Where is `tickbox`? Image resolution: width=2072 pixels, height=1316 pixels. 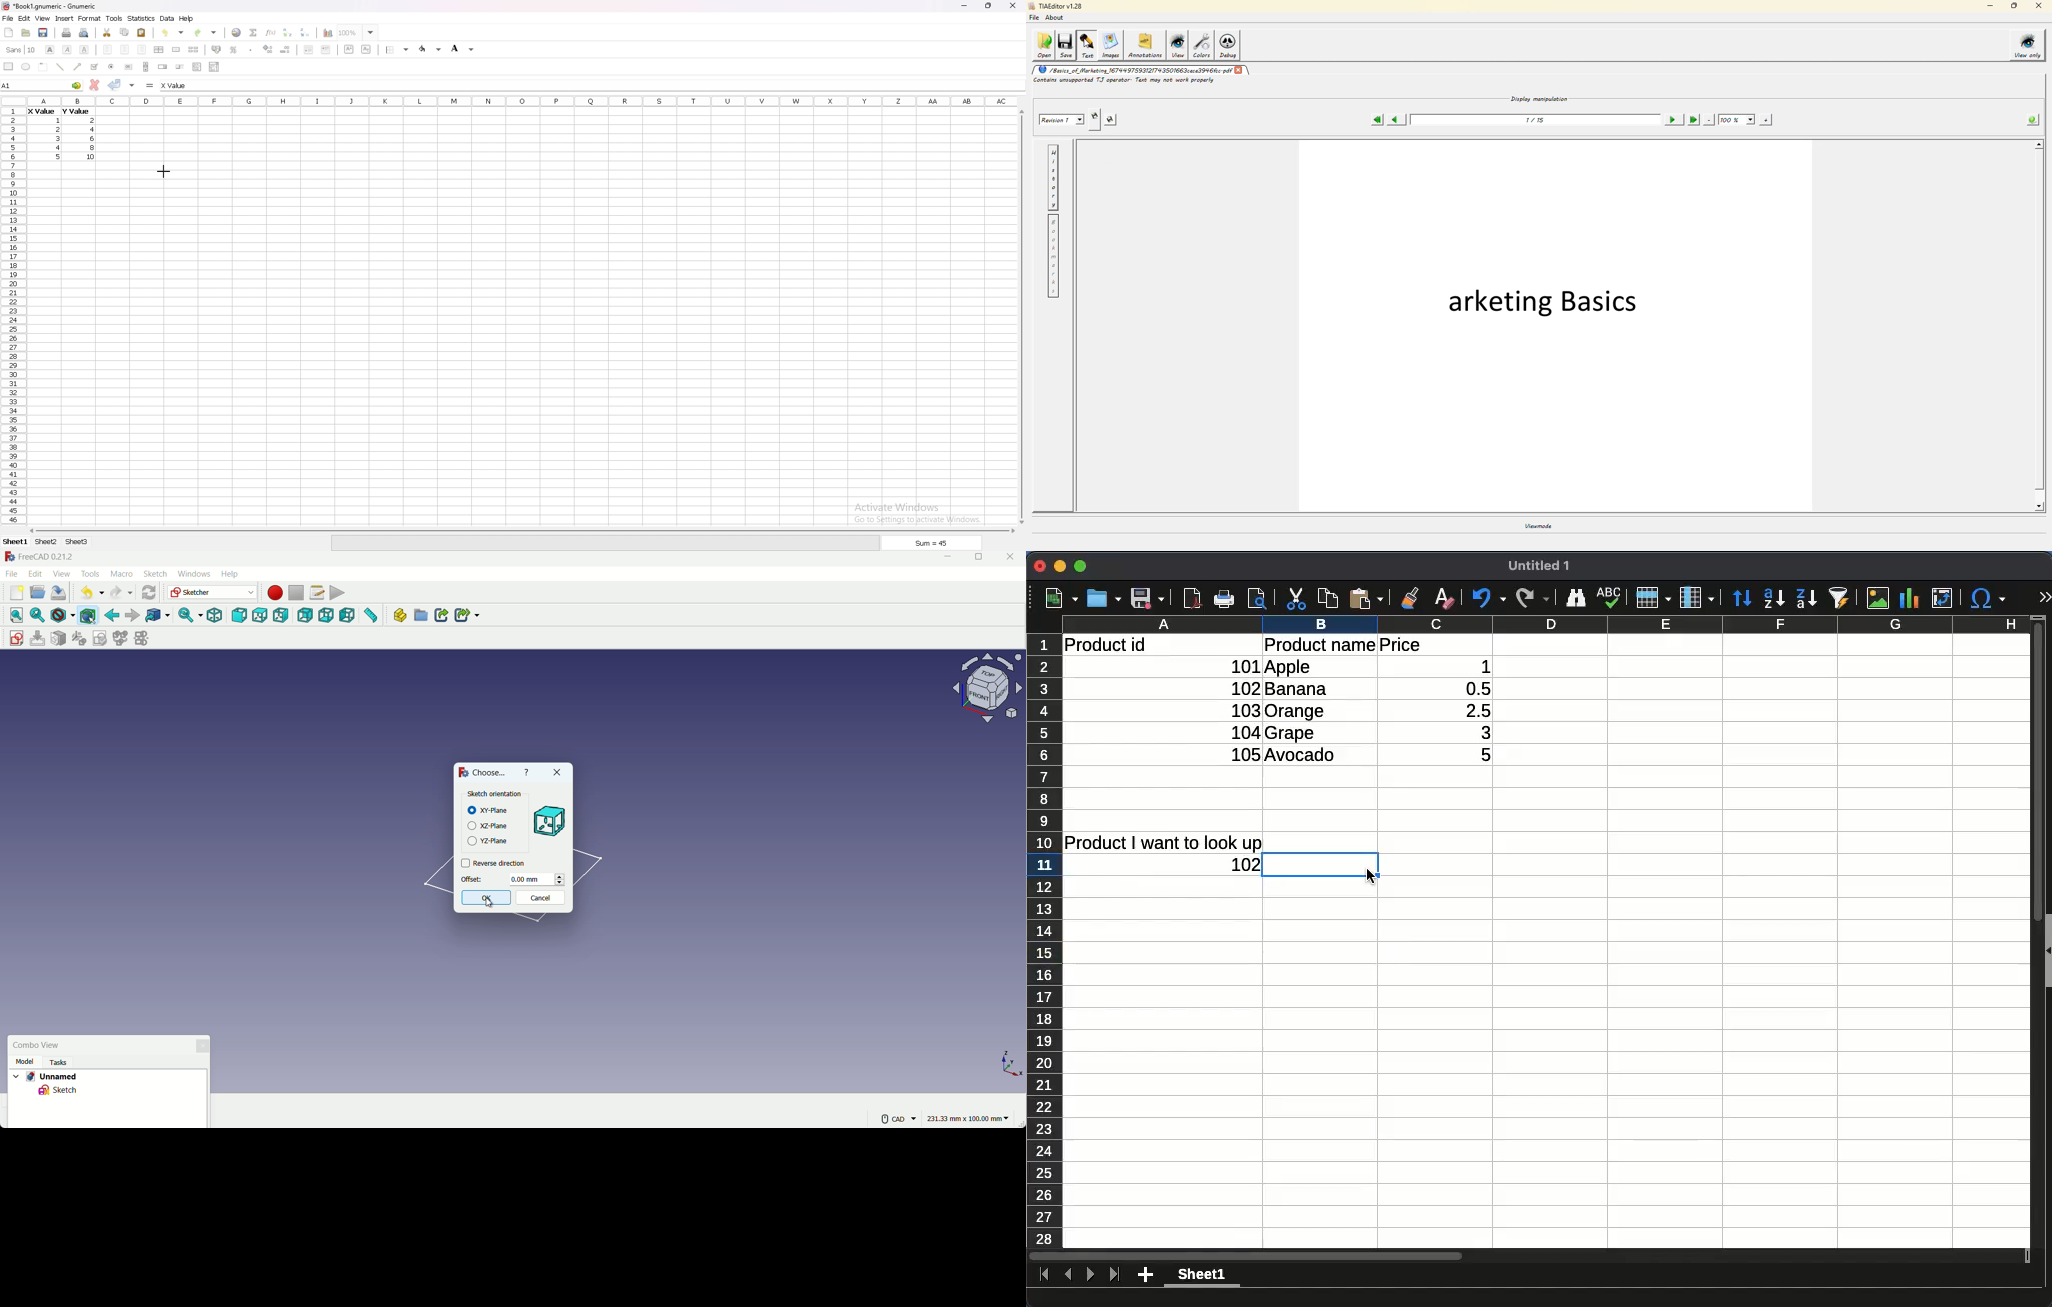 tickbox is located at coordinates (94, 67).